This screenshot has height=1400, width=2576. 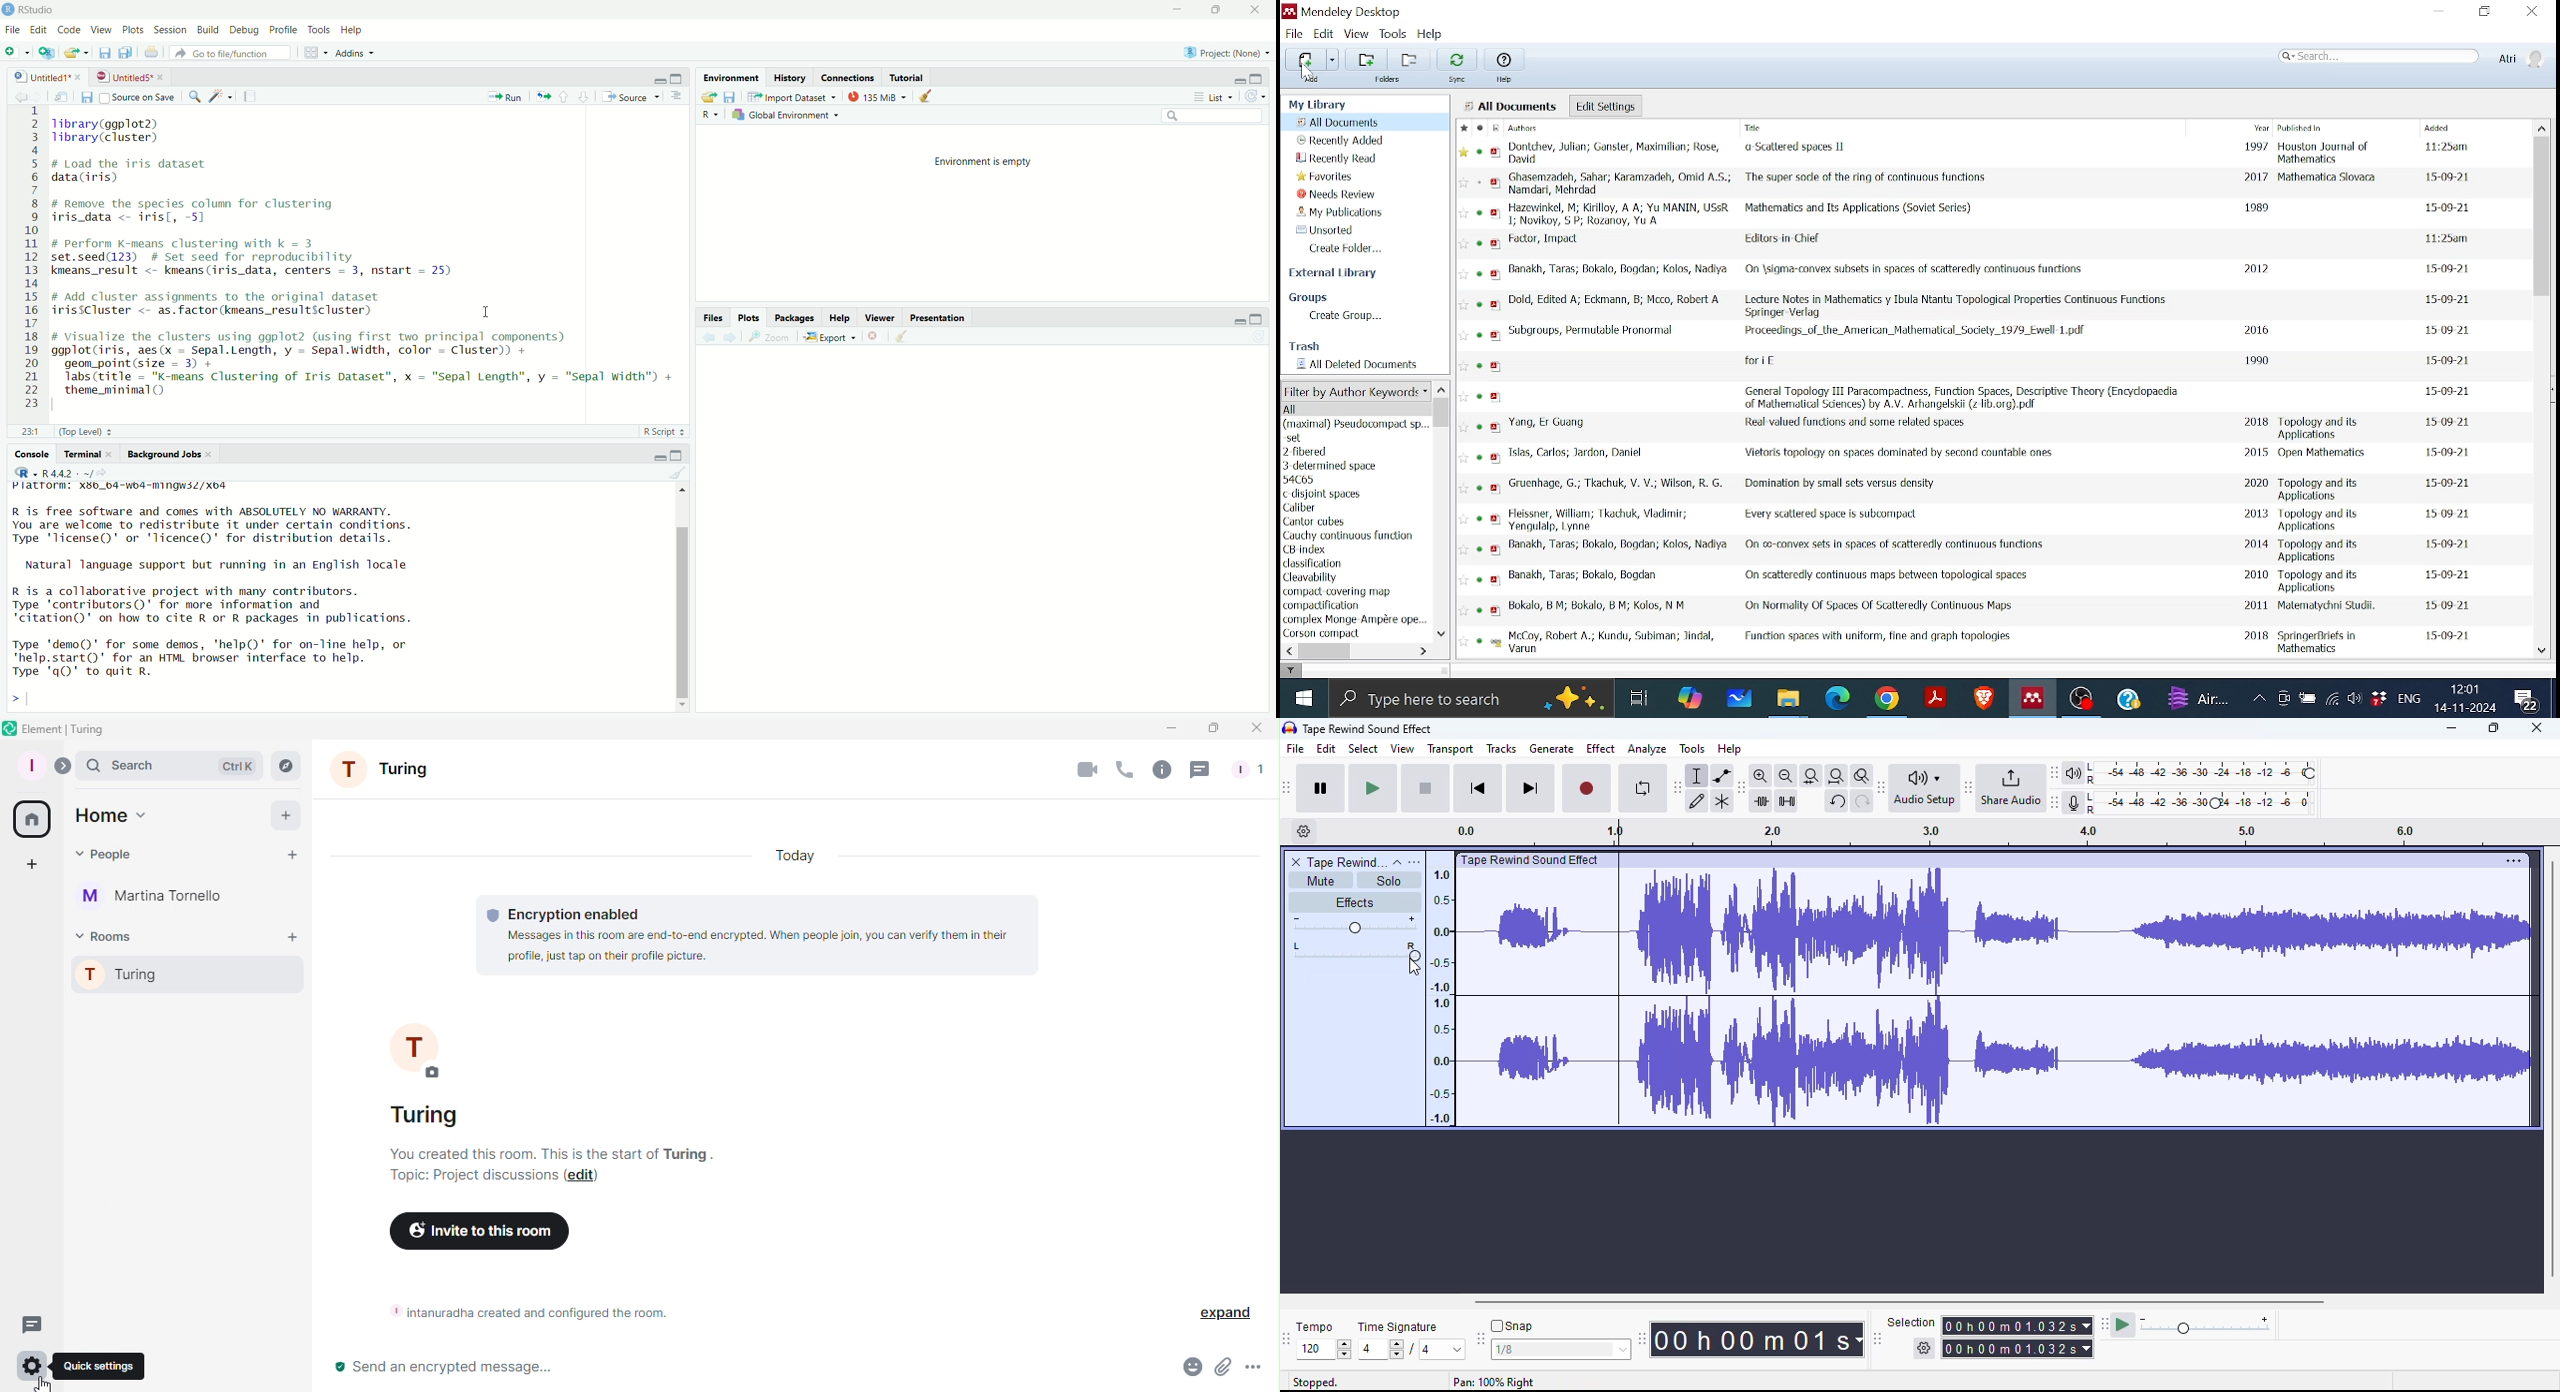 What do you see at coordinates (28, 867) in the screenshot?
I see `Create a space` at bounding box center [28, 867].